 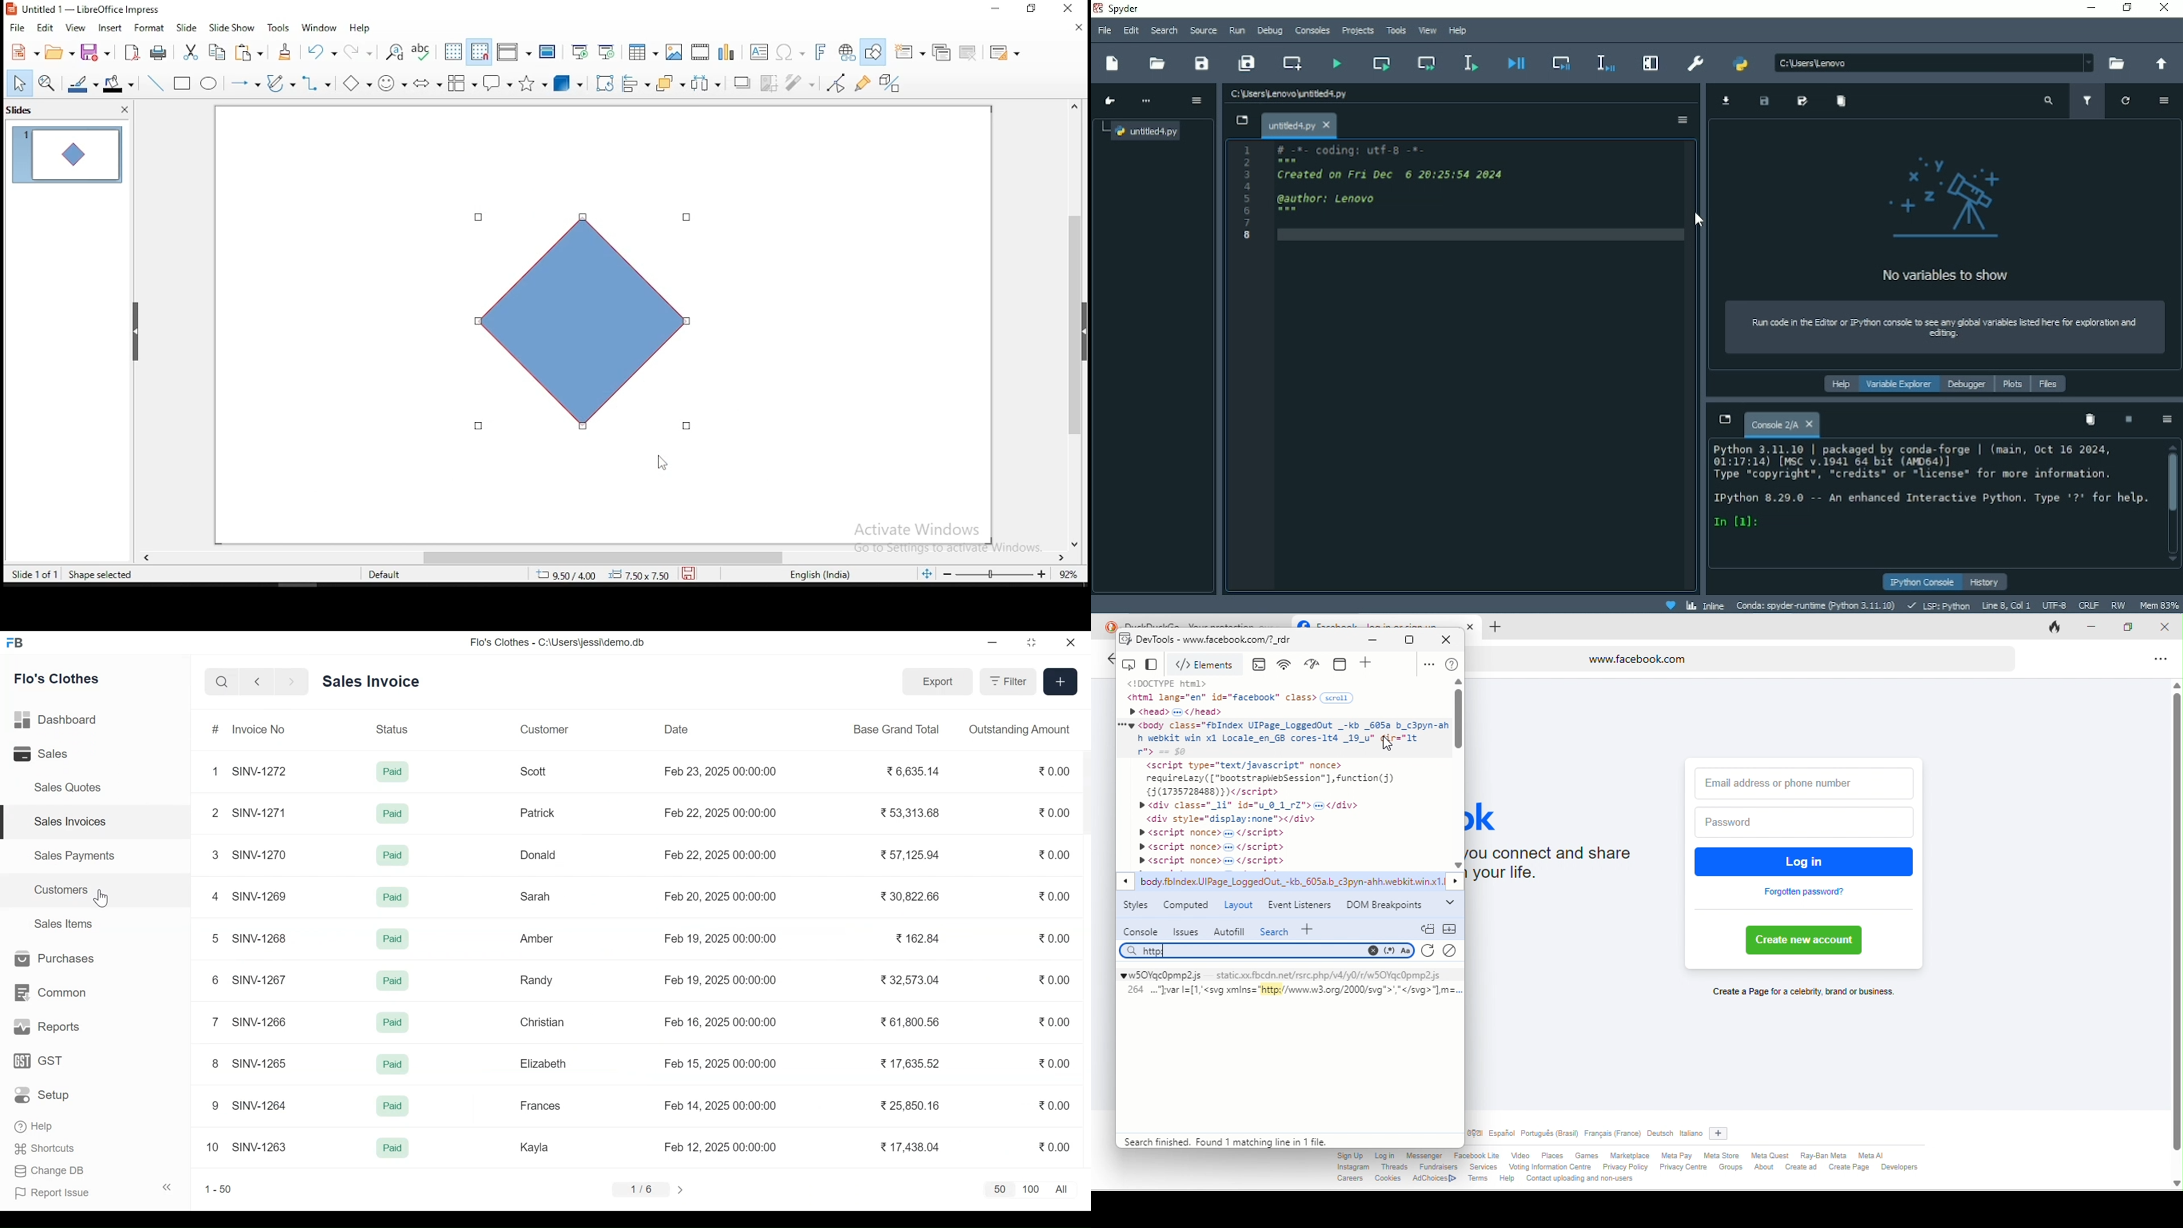 I want to click on Common, so click(x=49, y=993).